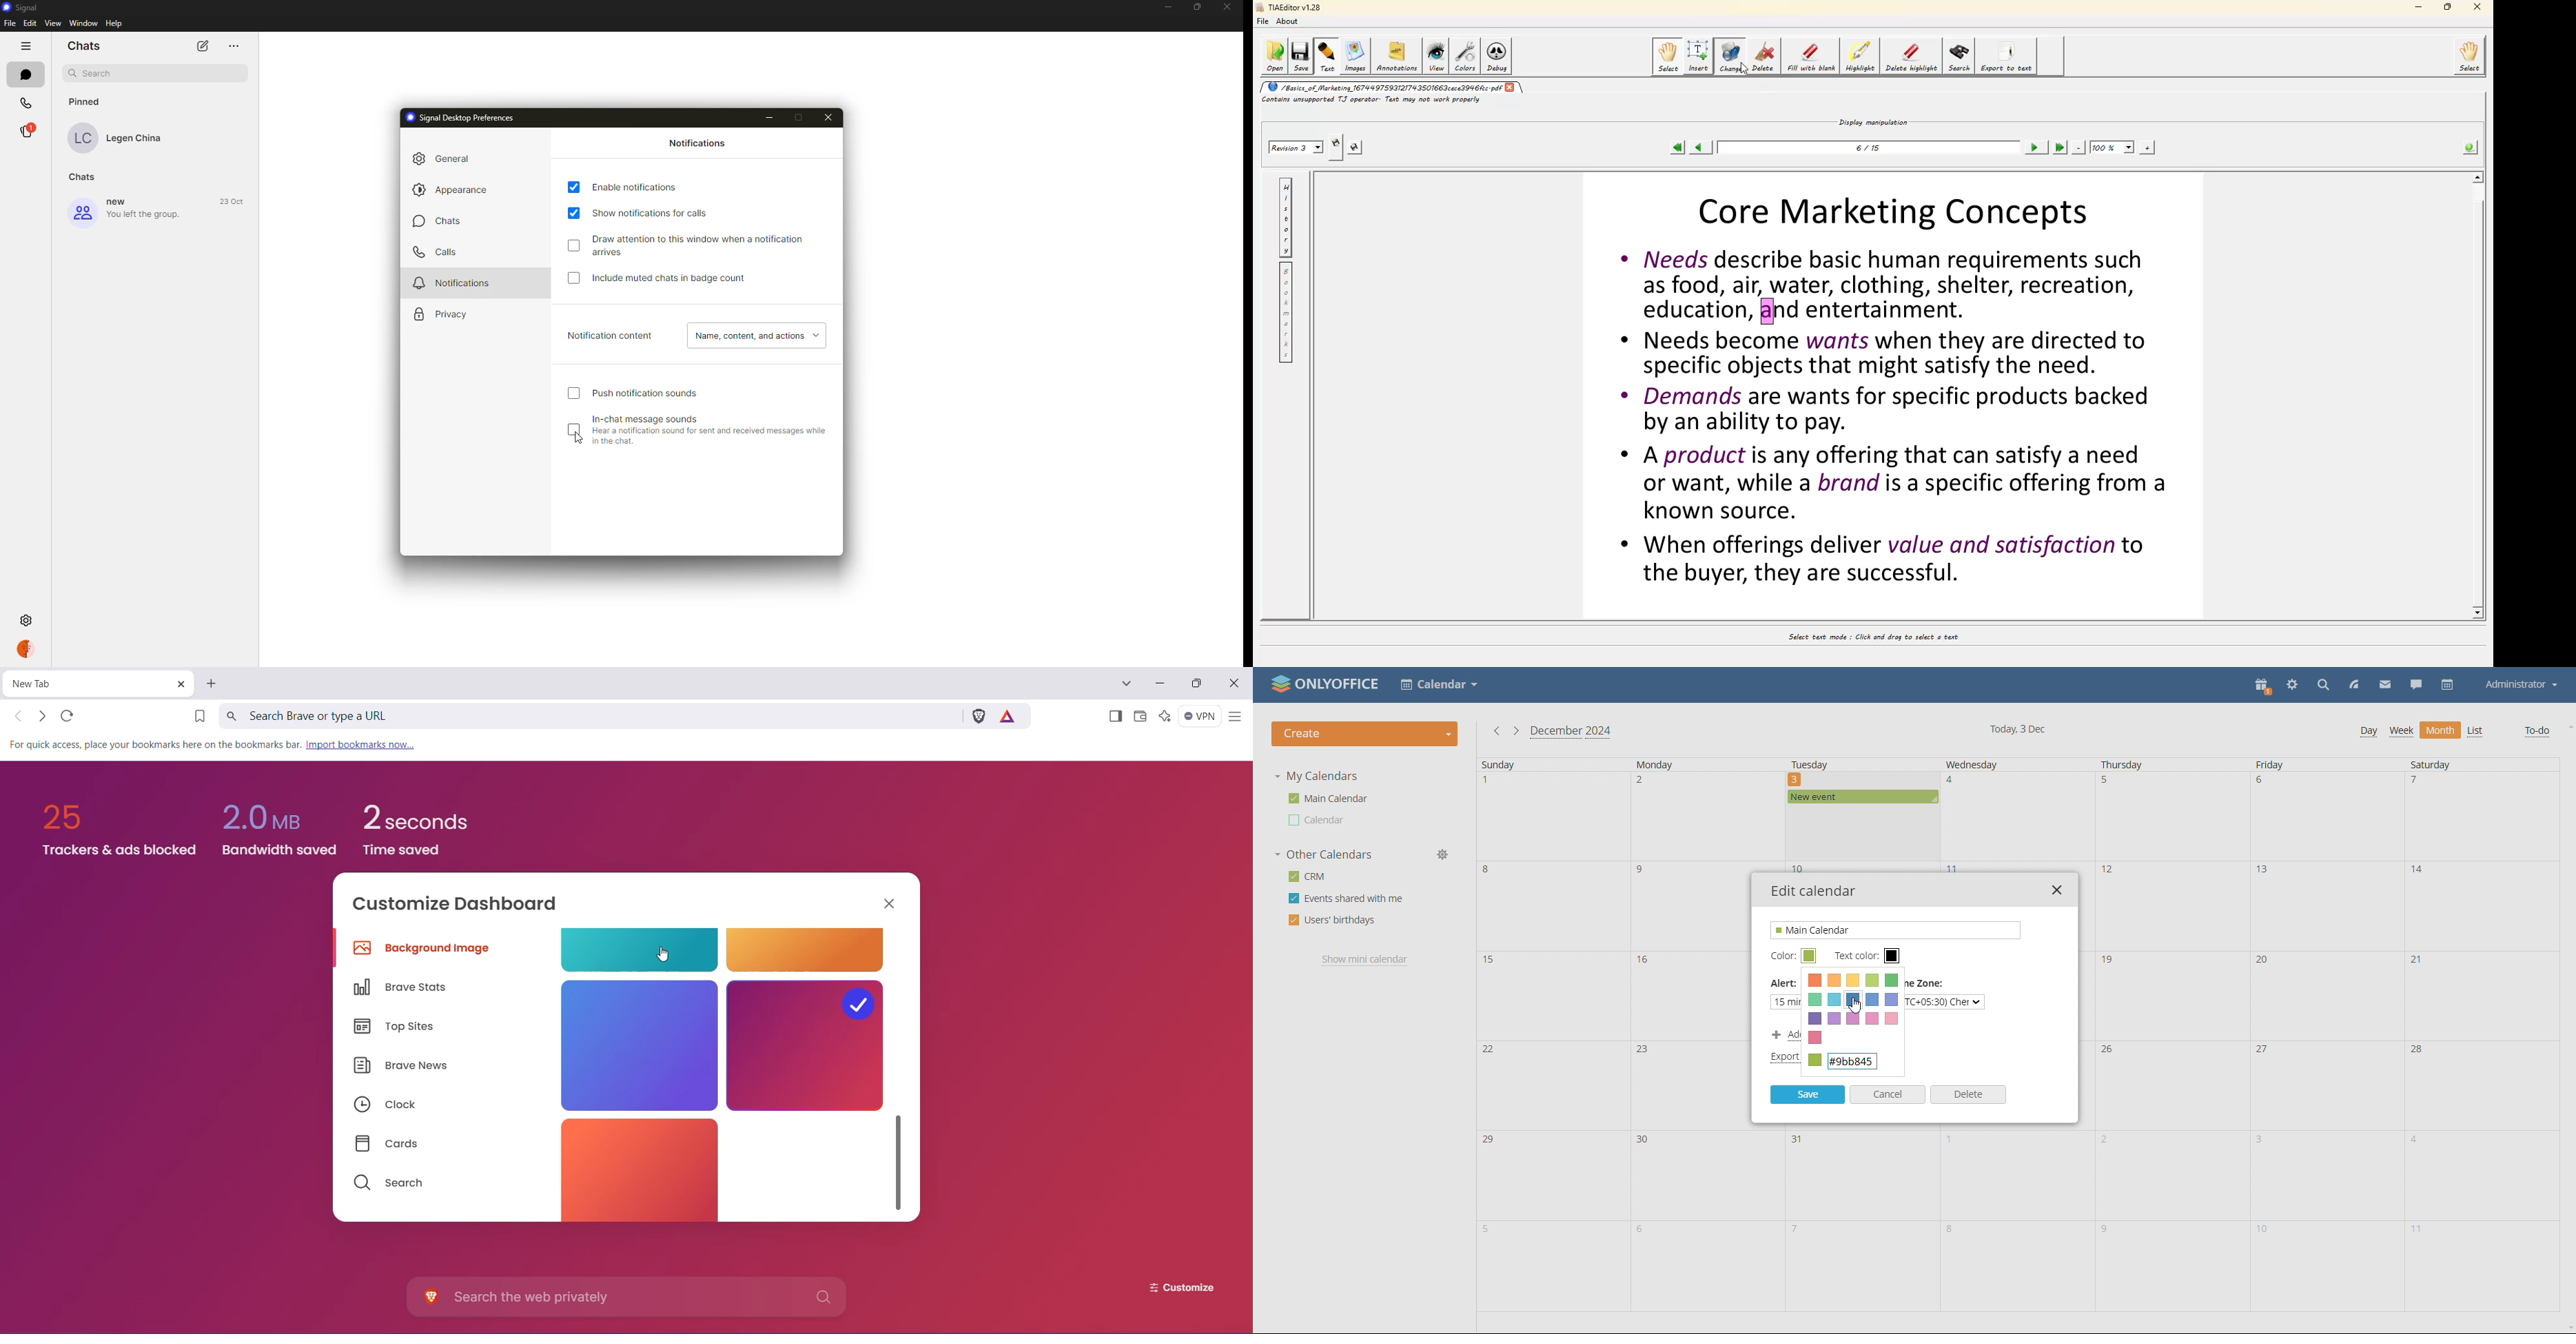  Describe the element at coordinates (653, 214) in the screenshot. I see `show notification for calls` at that location.